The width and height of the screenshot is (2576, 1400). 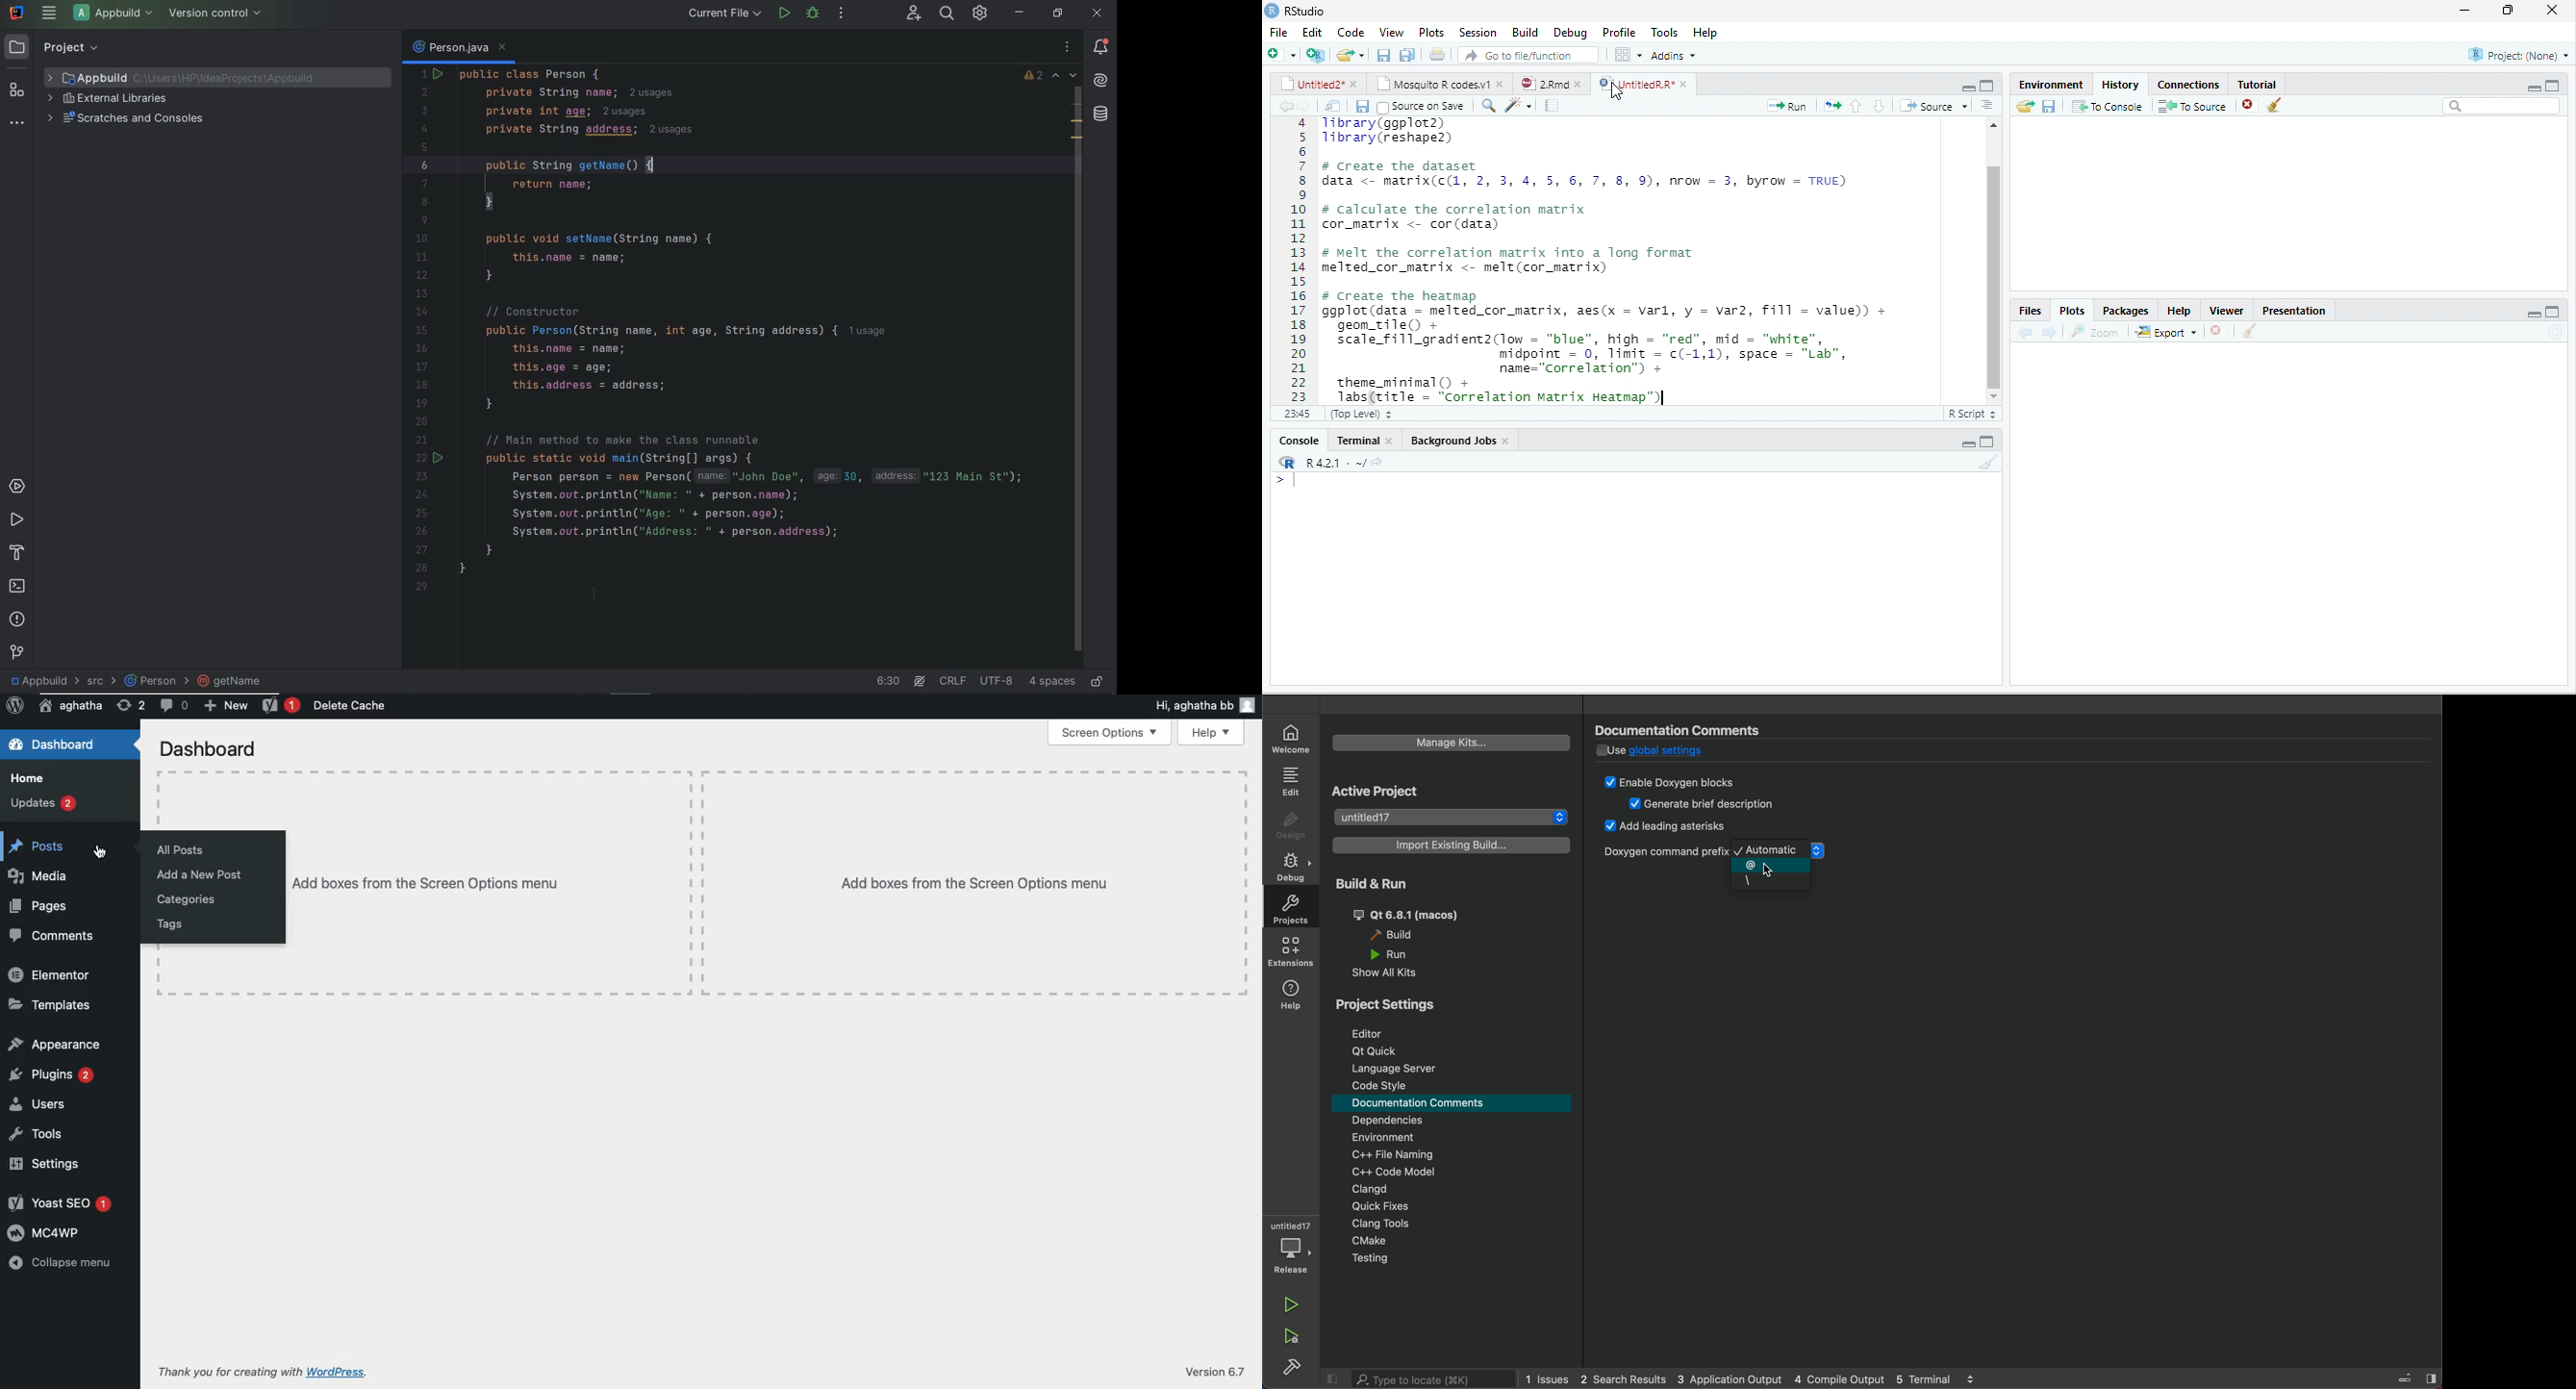 I want to click on packages, so click(x=2125, y=310).